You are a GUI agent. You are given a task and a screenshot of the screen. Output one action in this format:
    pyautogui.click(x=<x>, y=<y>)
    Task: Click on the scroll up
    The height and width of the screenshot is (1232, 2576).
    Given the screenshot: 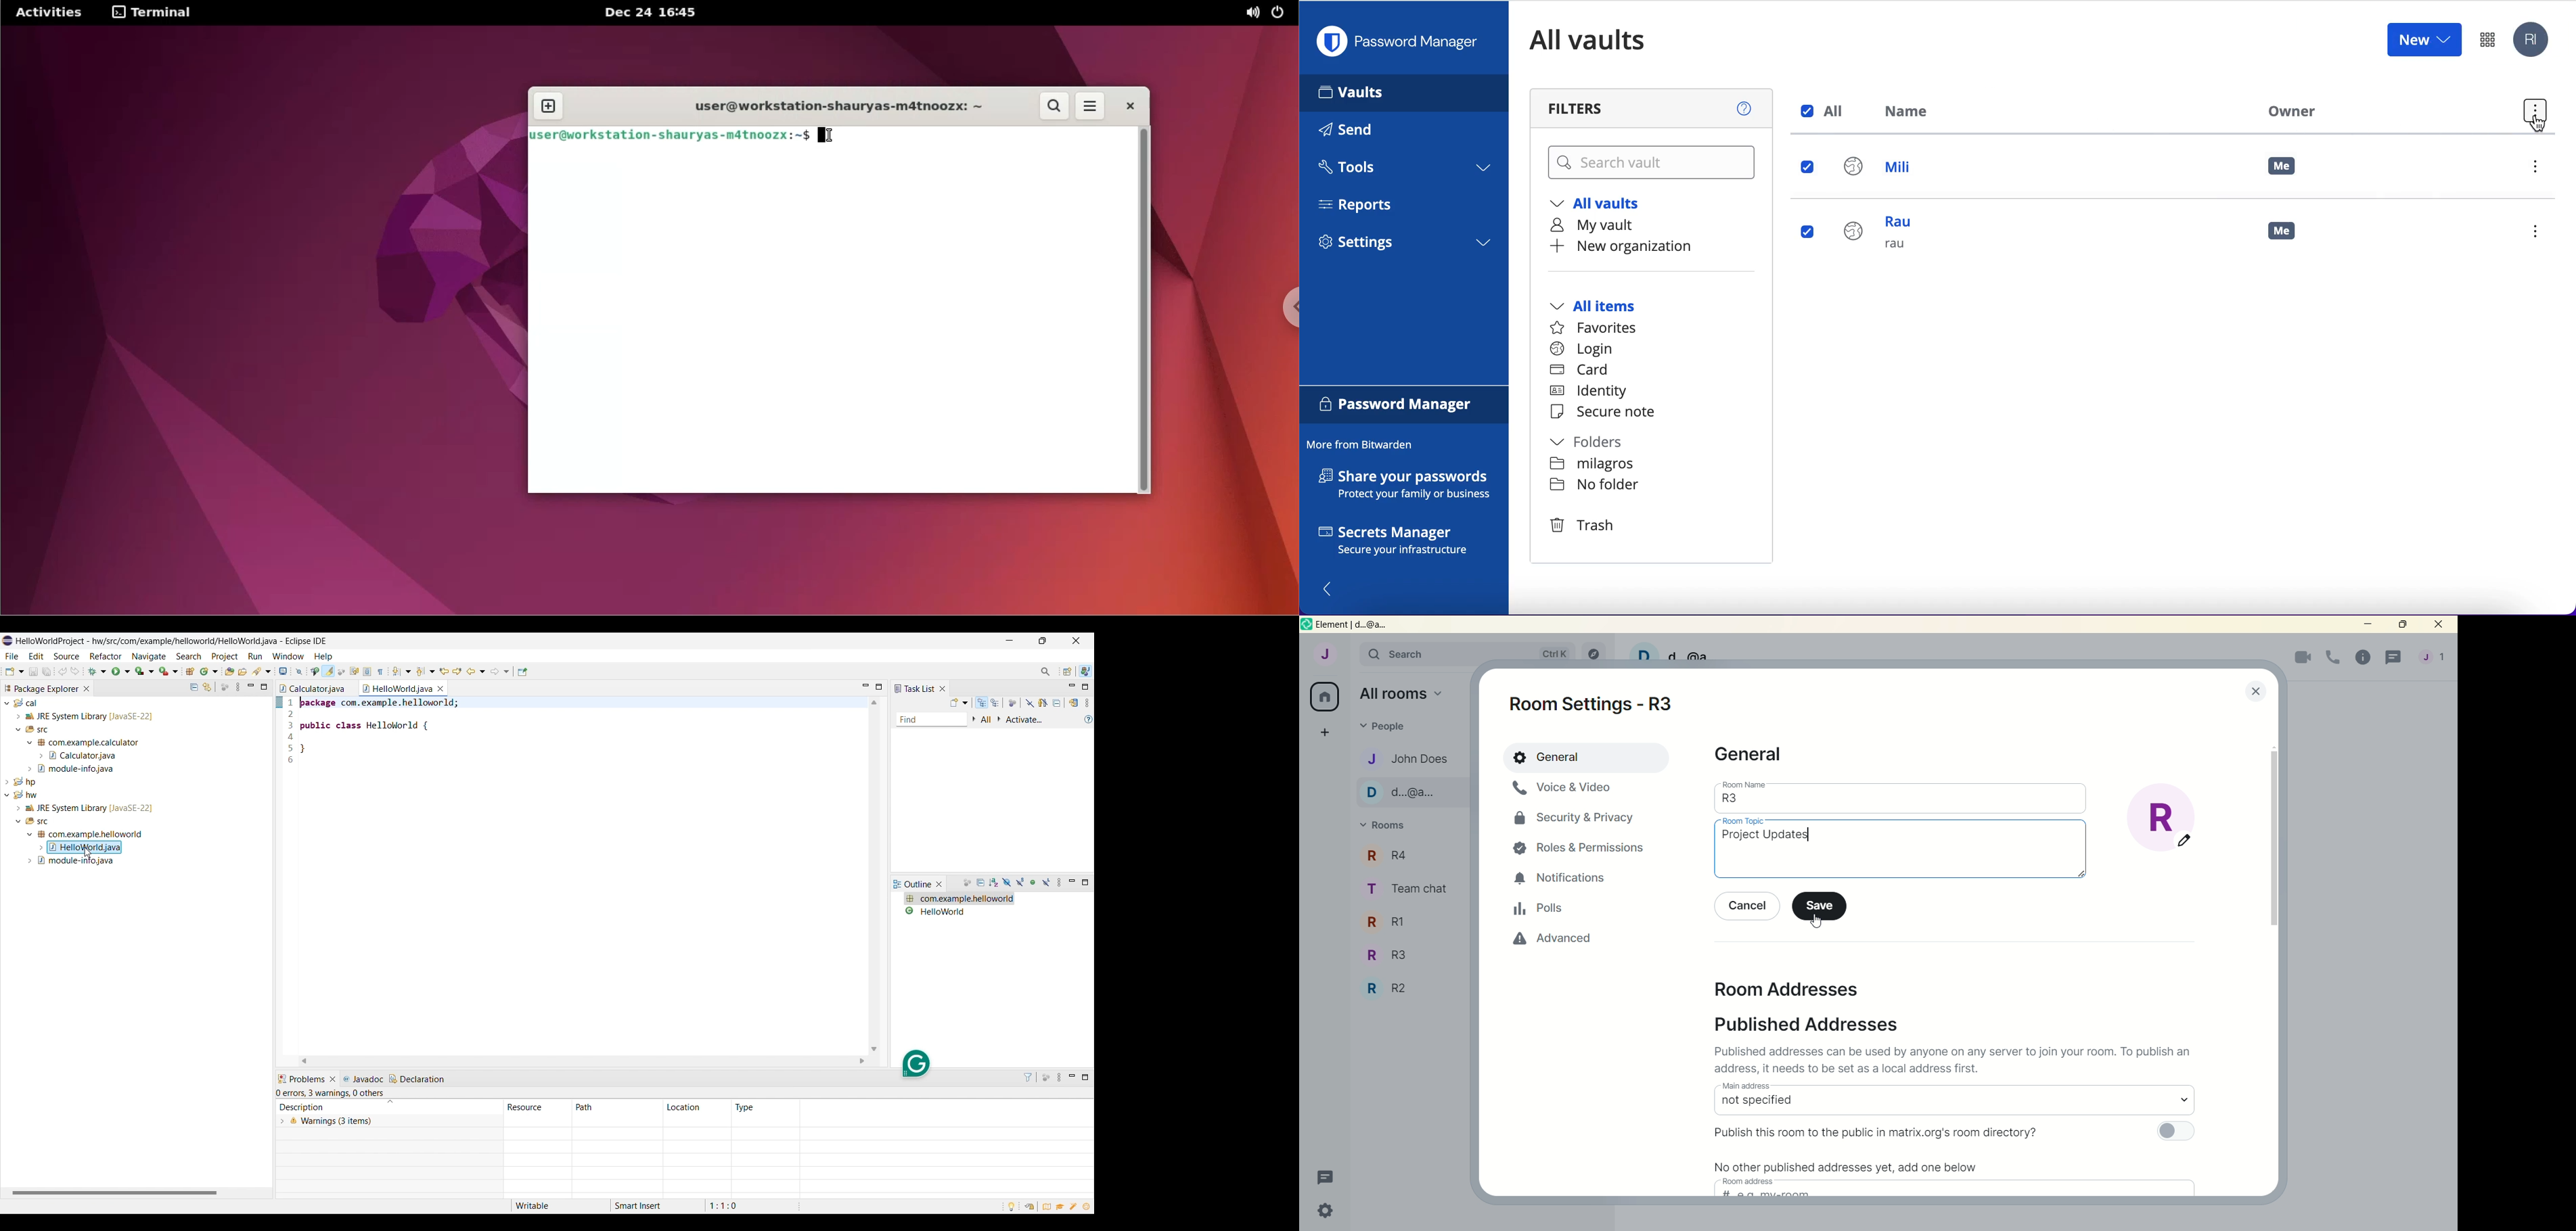 What is the action you would take?
    pyautogui.click(x=2273, y=746)
    